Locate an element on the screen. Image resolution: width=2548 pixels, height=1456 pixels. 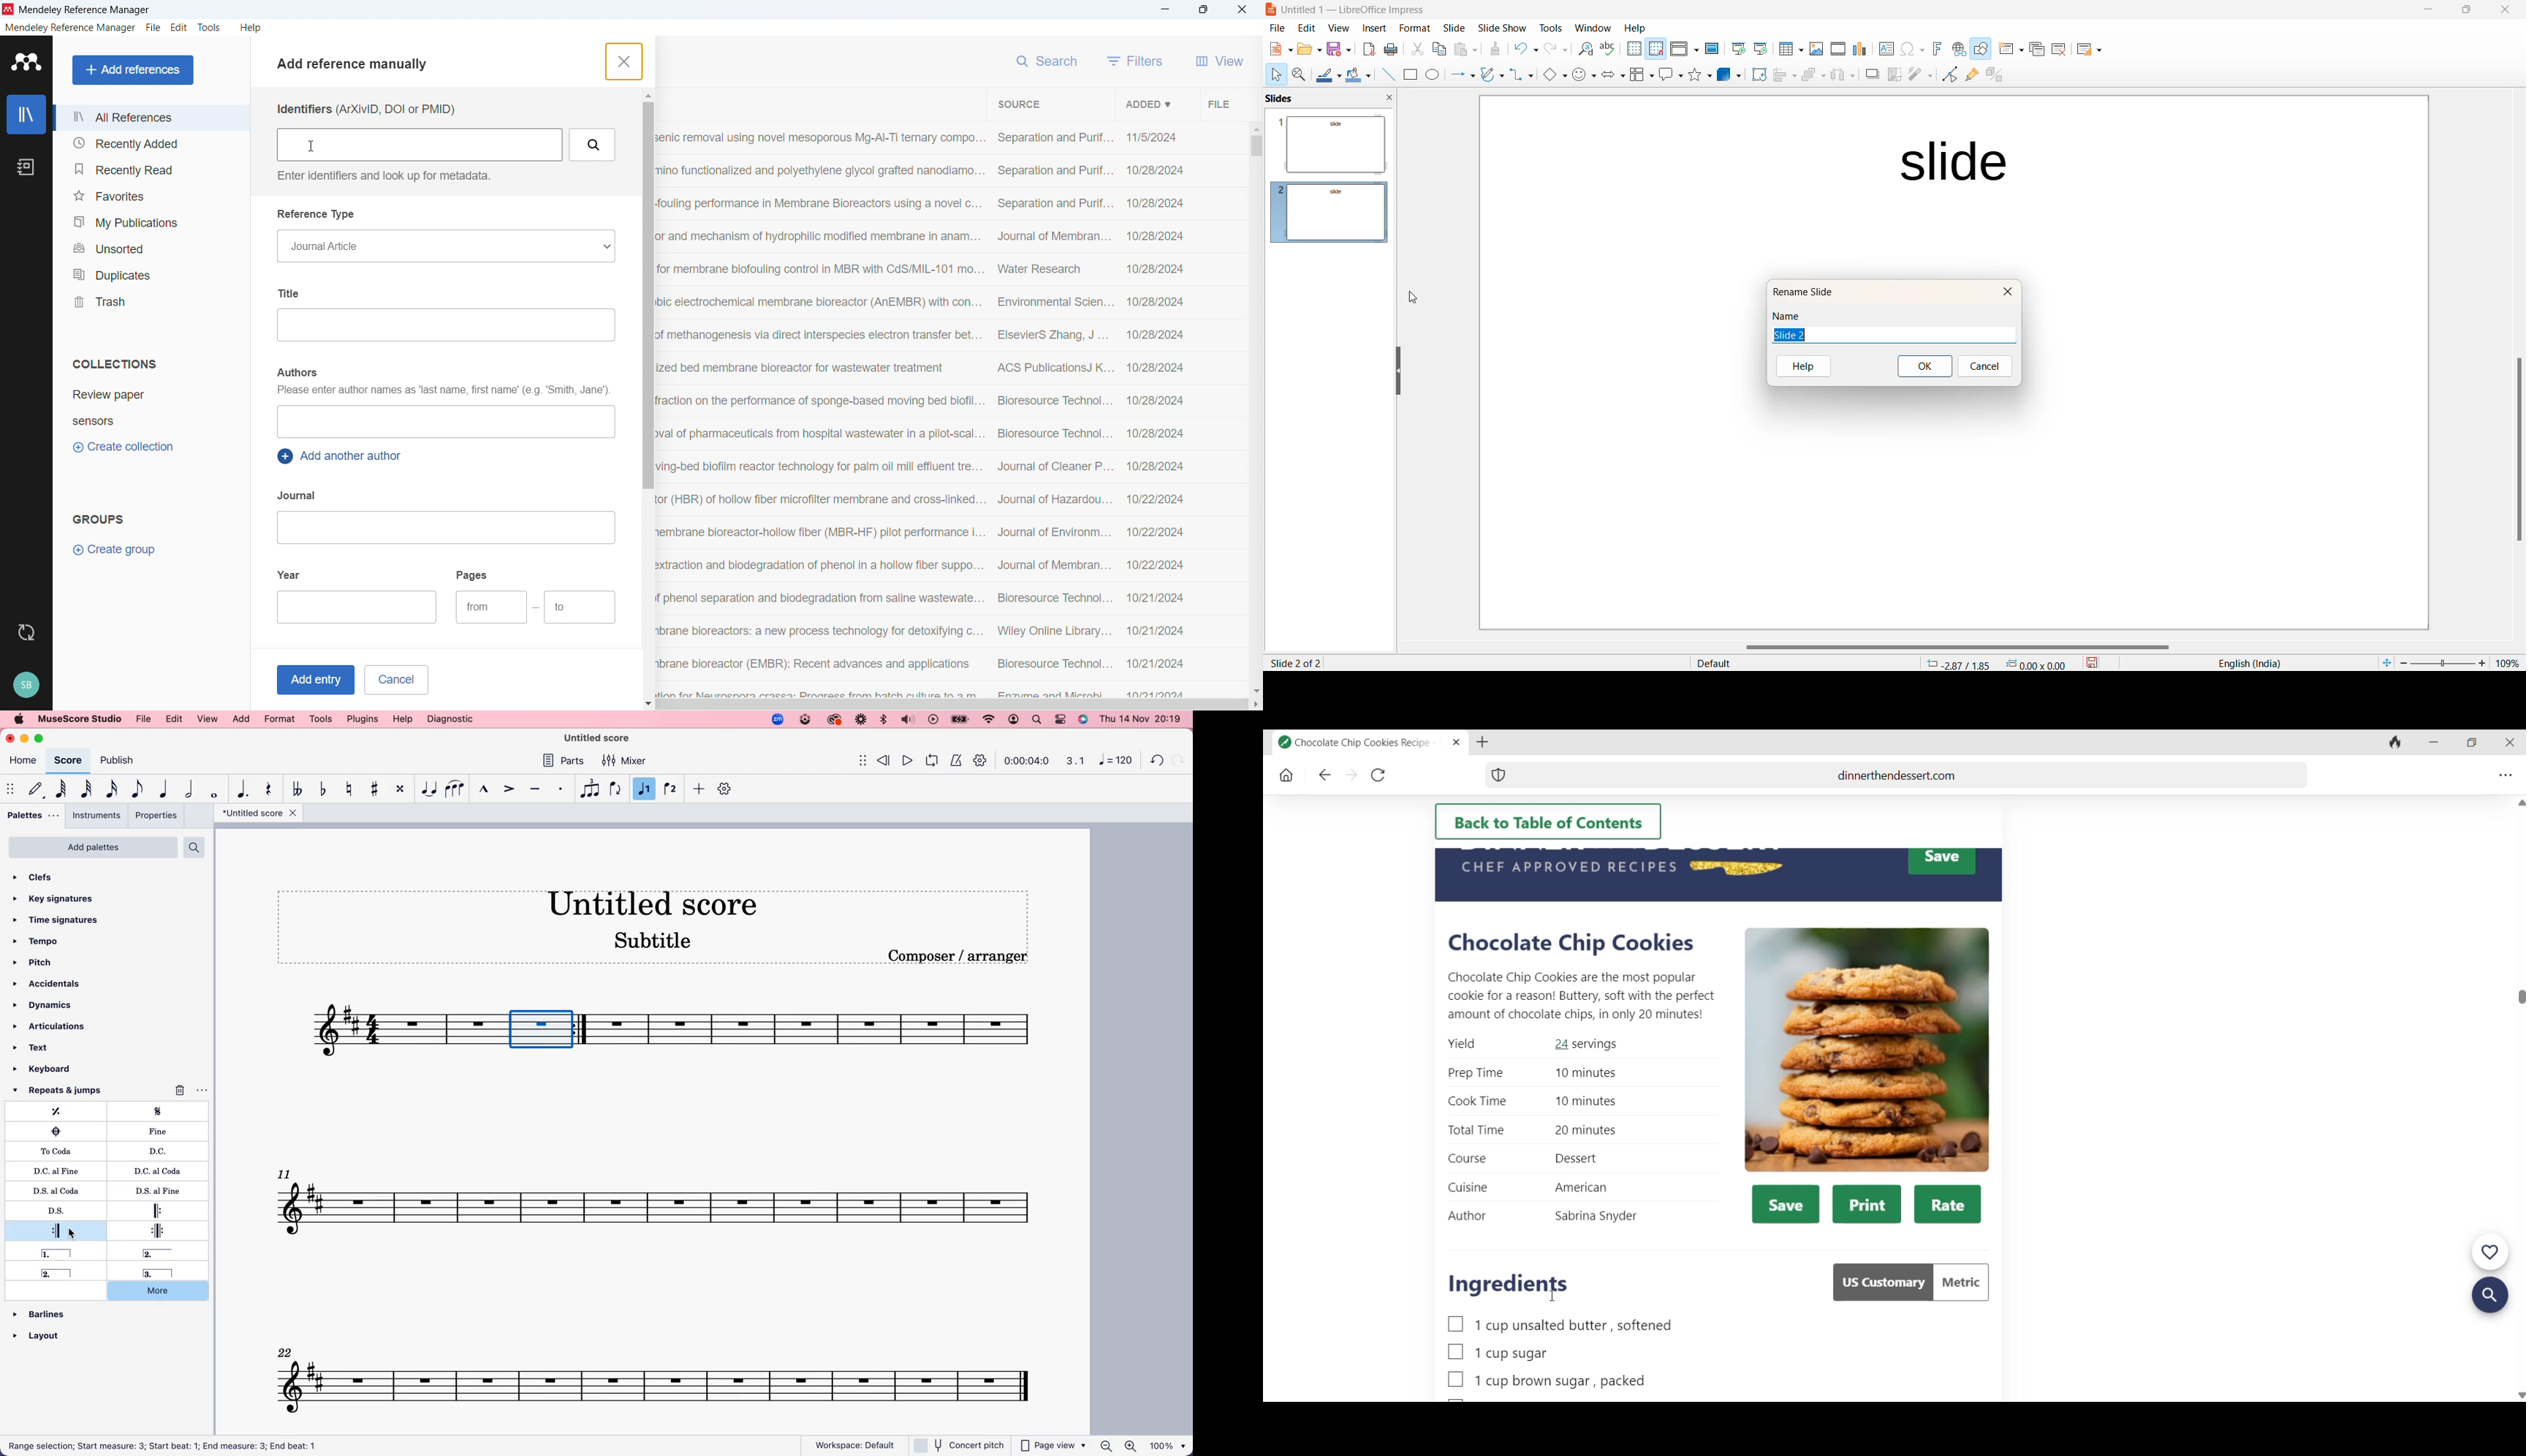
Title of individual entries  is located at coordinates (820, 412).